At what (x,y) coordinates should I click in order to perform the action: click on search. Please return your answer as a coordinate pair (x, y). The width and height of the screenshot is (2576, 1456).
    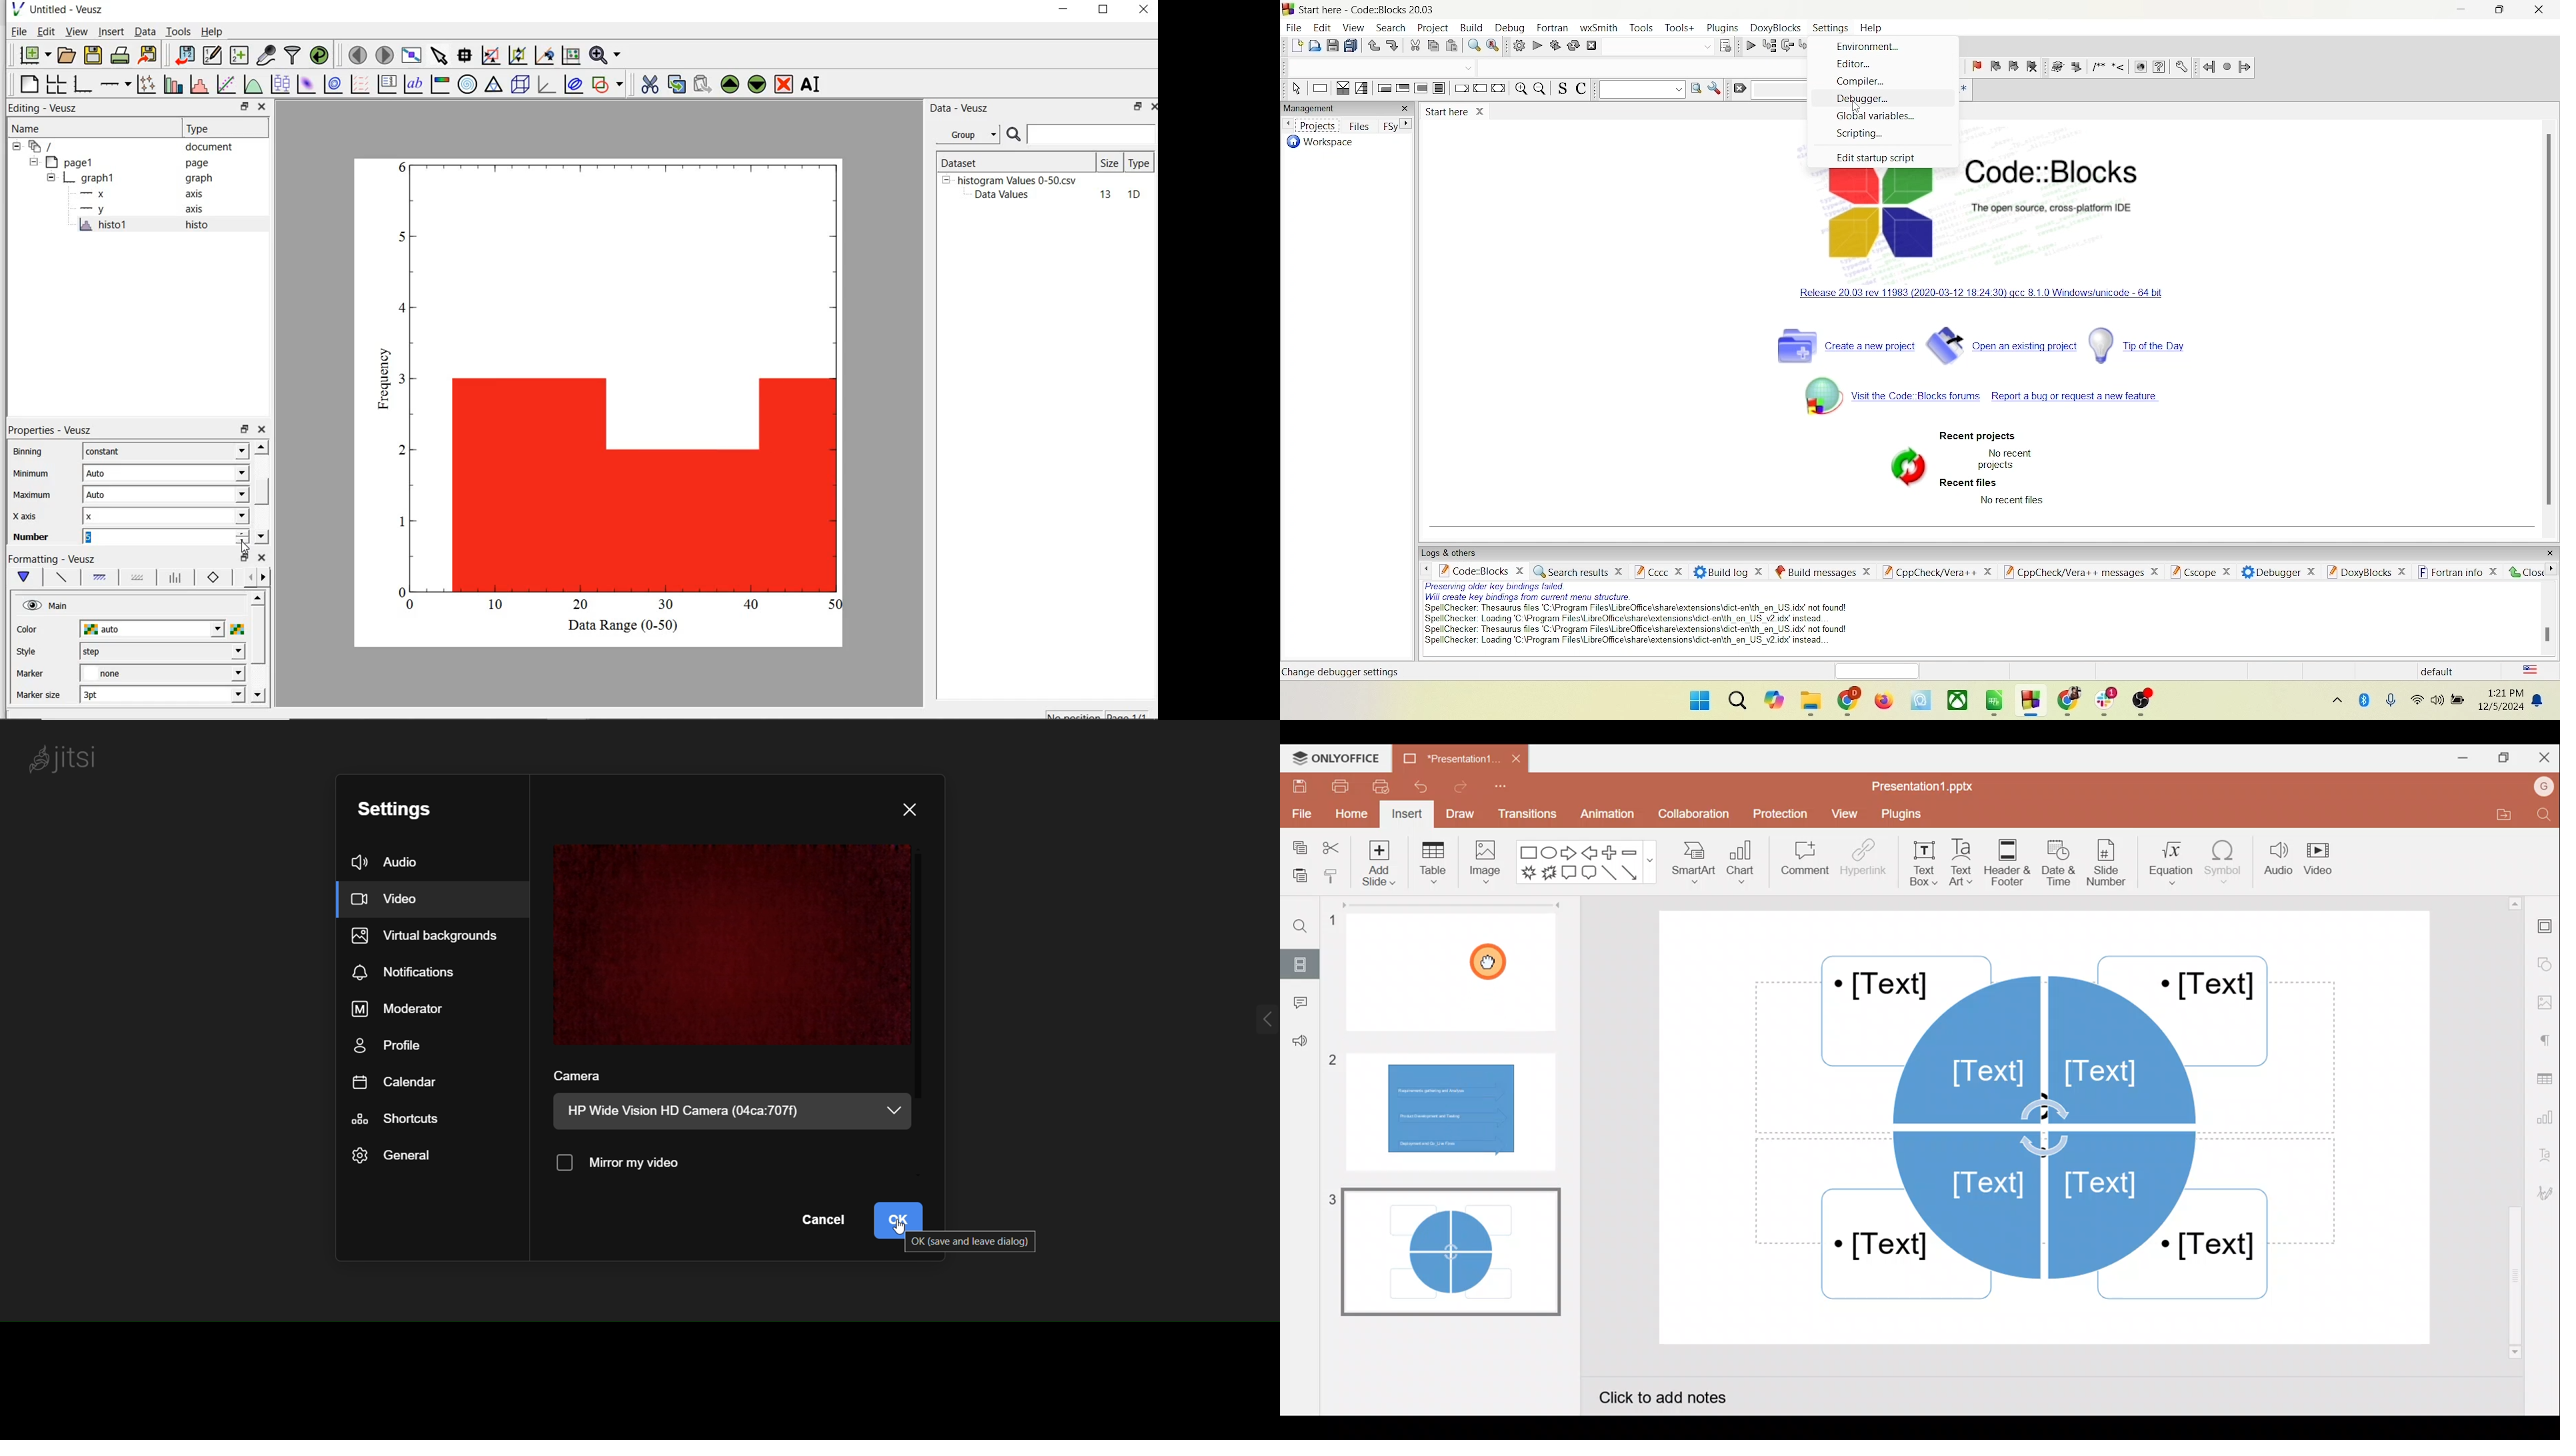
    Looking at the image, I should click on (1389, 28).